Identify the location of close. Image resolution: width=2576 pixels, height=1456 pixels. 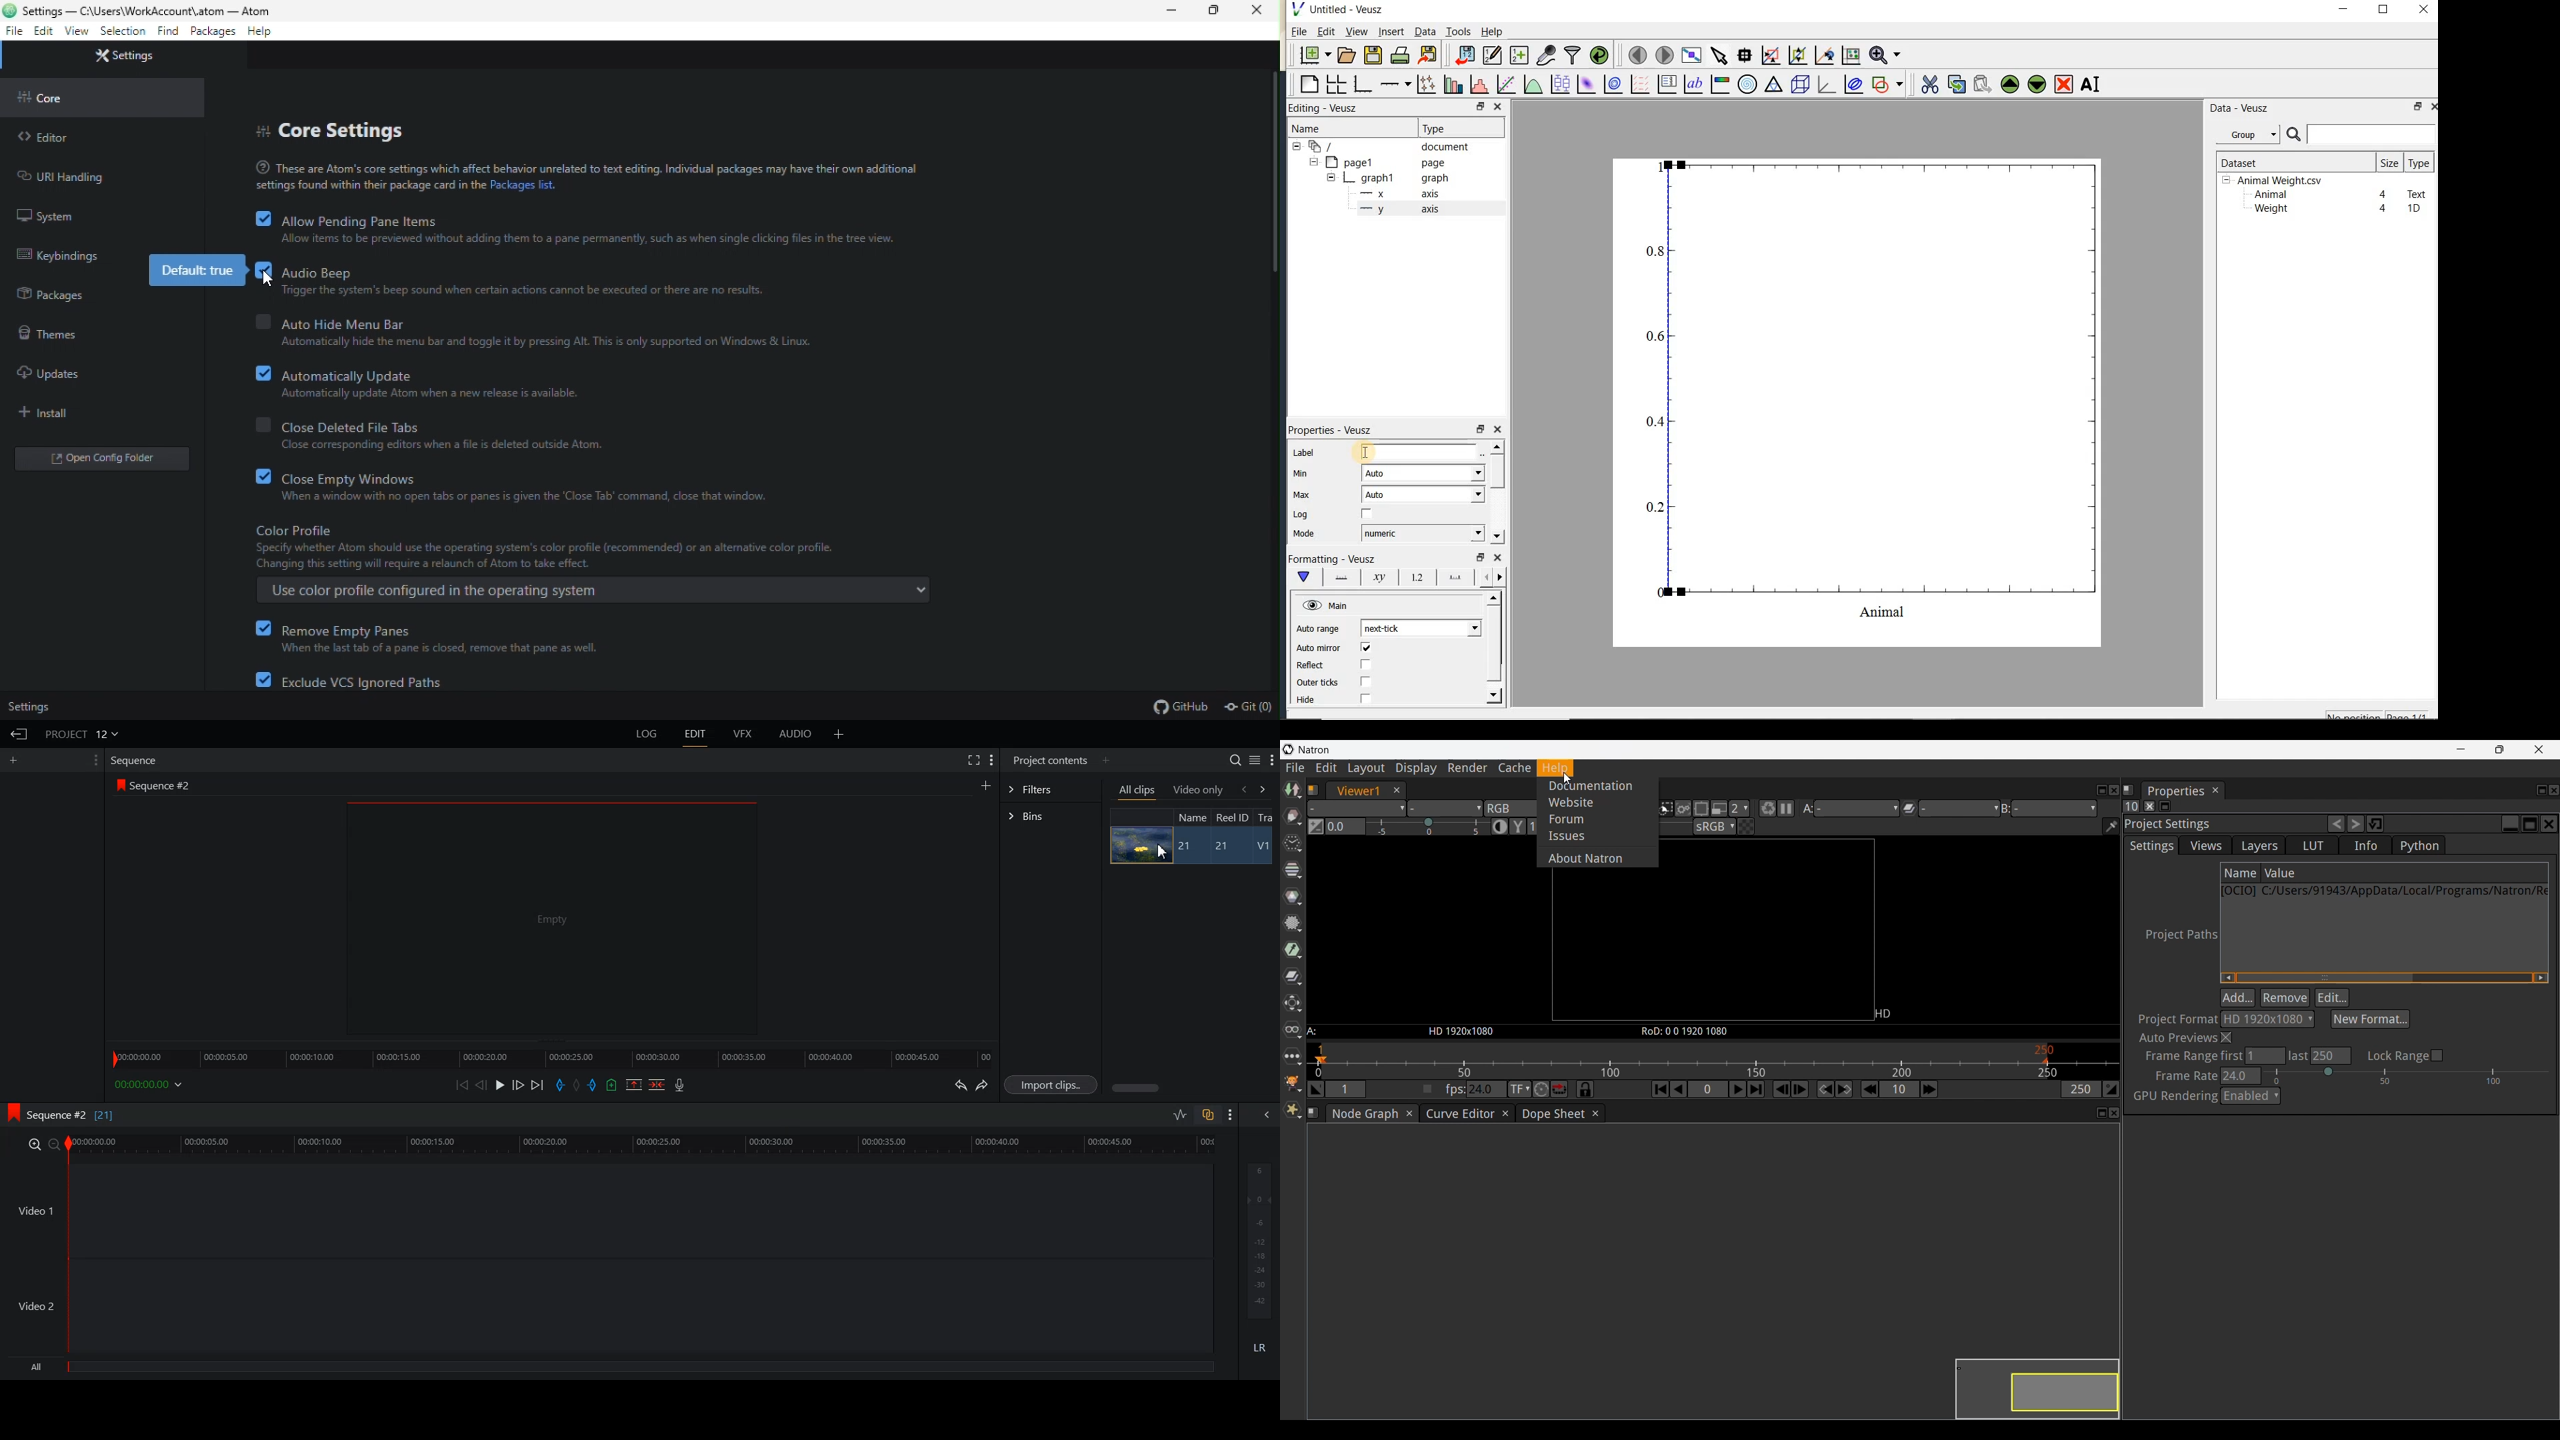
(2434, 107).